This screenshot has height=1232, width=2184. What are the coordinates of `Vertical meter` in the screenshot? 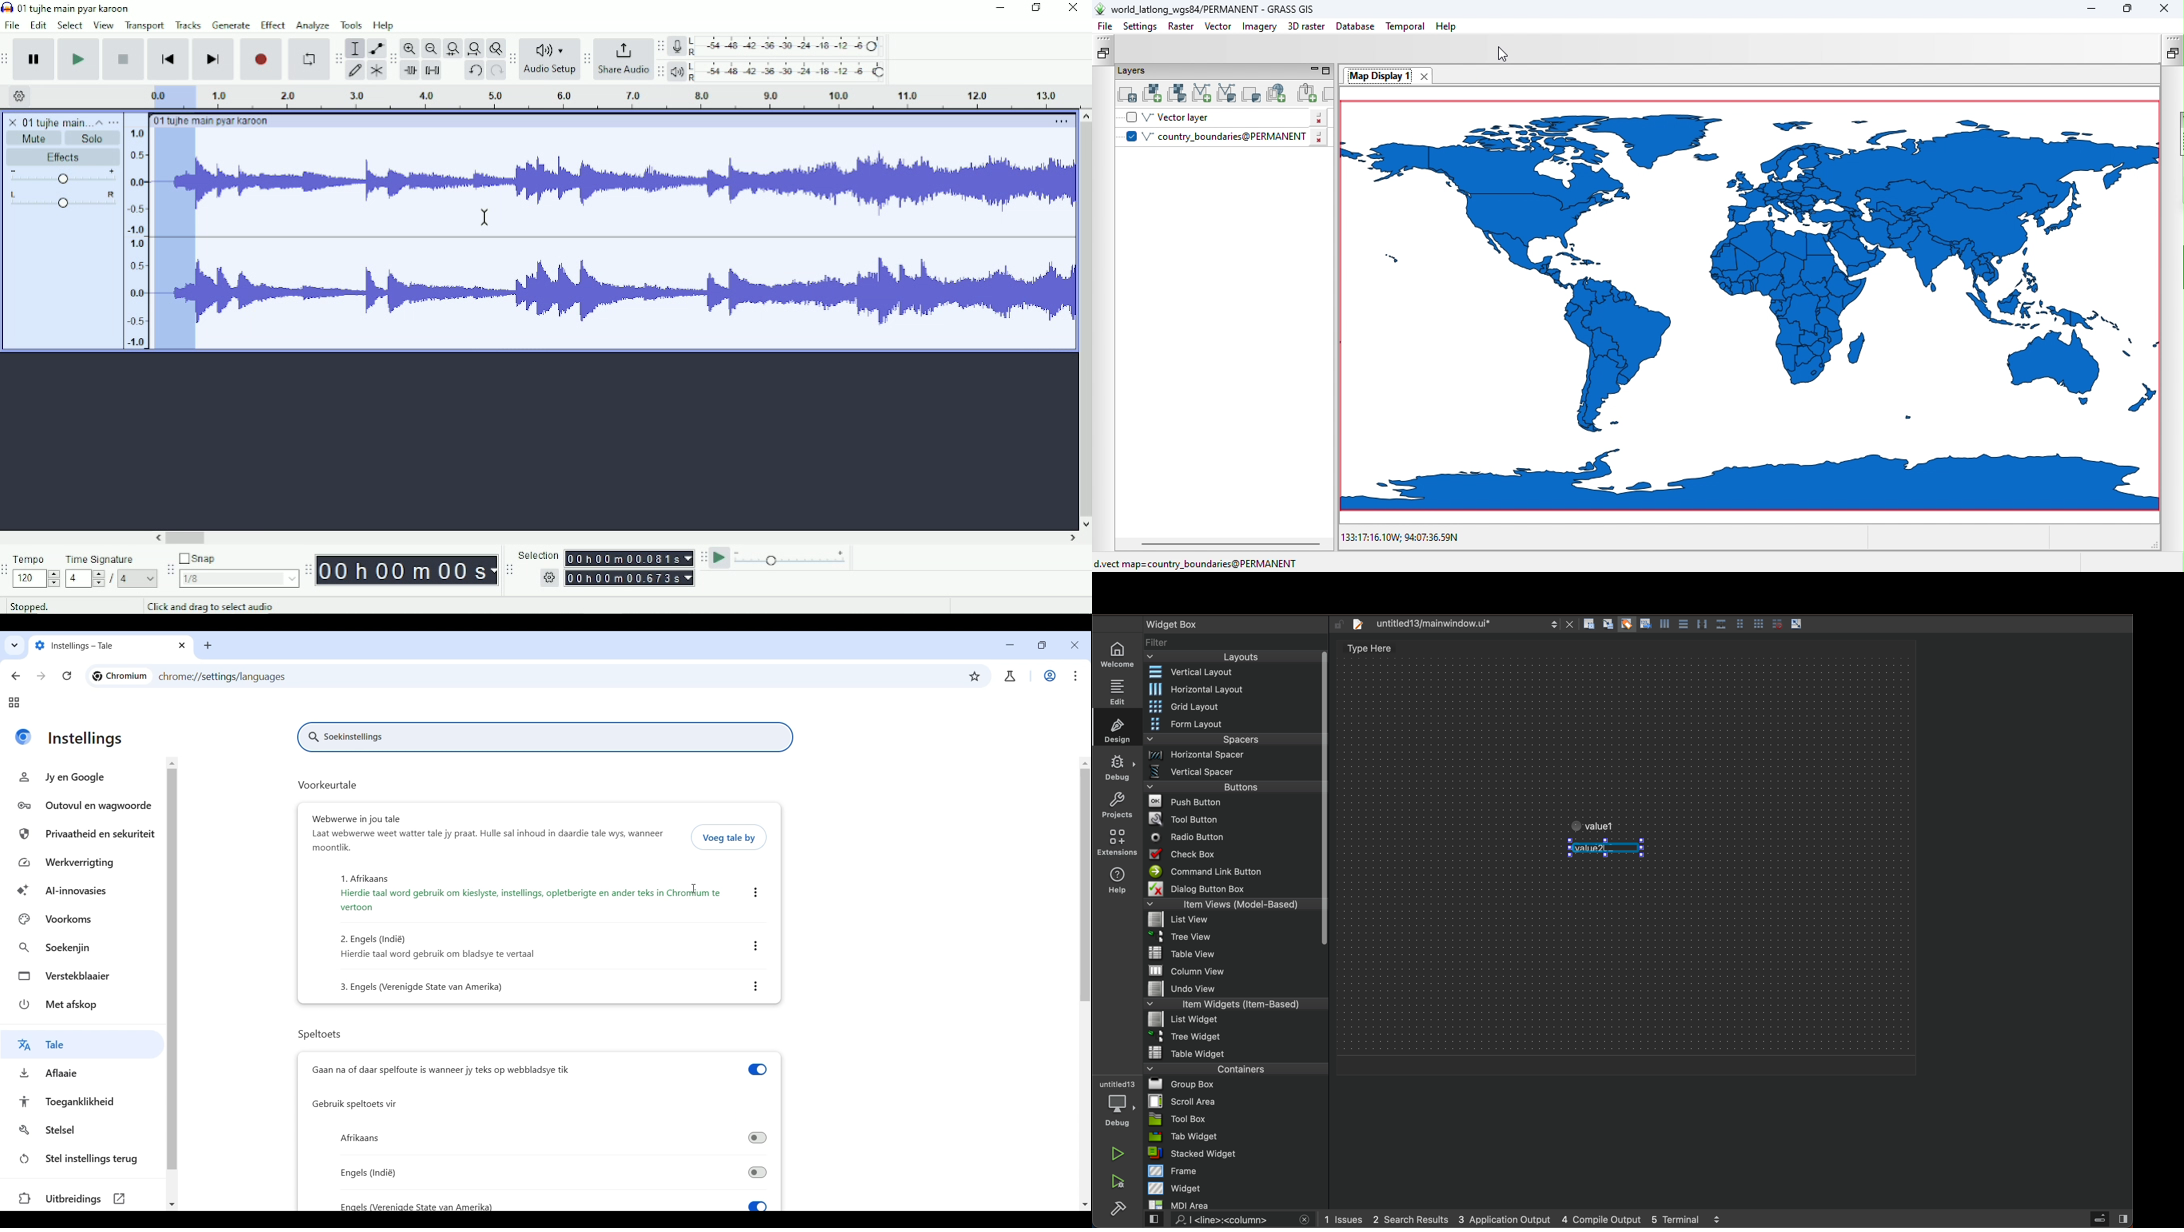 It's located at (133, 237).